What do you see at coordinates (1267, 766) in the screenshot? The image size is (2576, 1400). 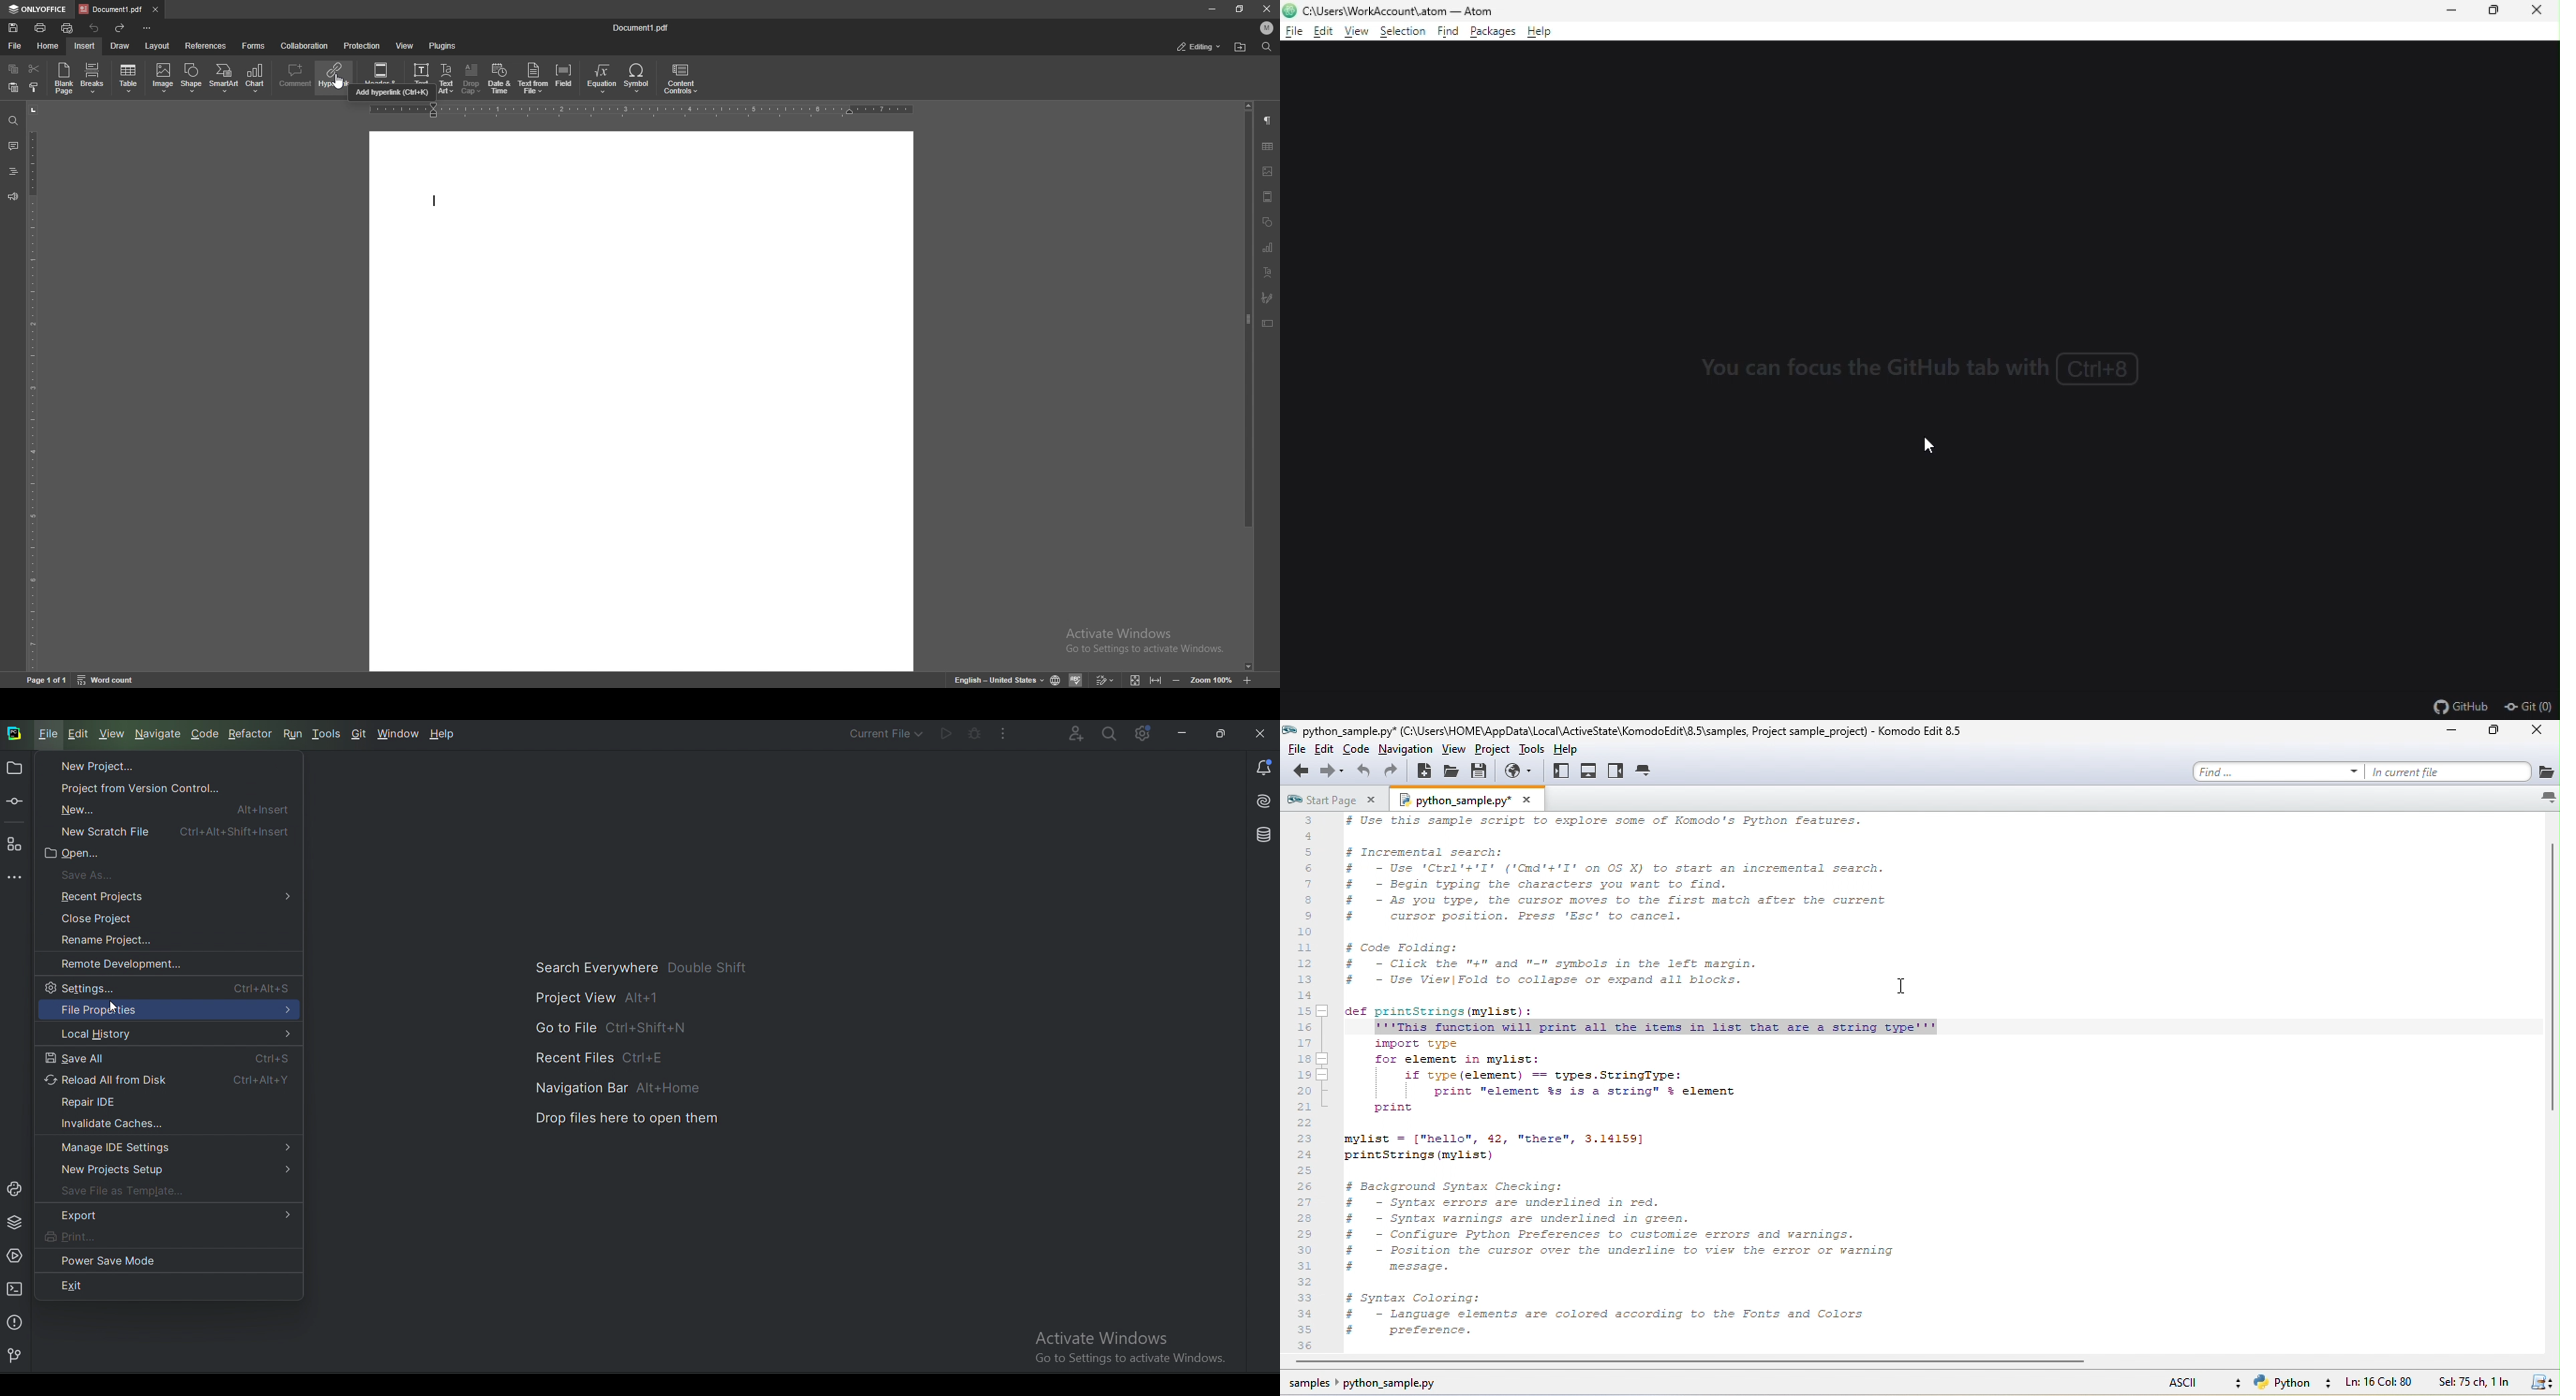 I see `Notifications` at bounding box center [1267, 766].